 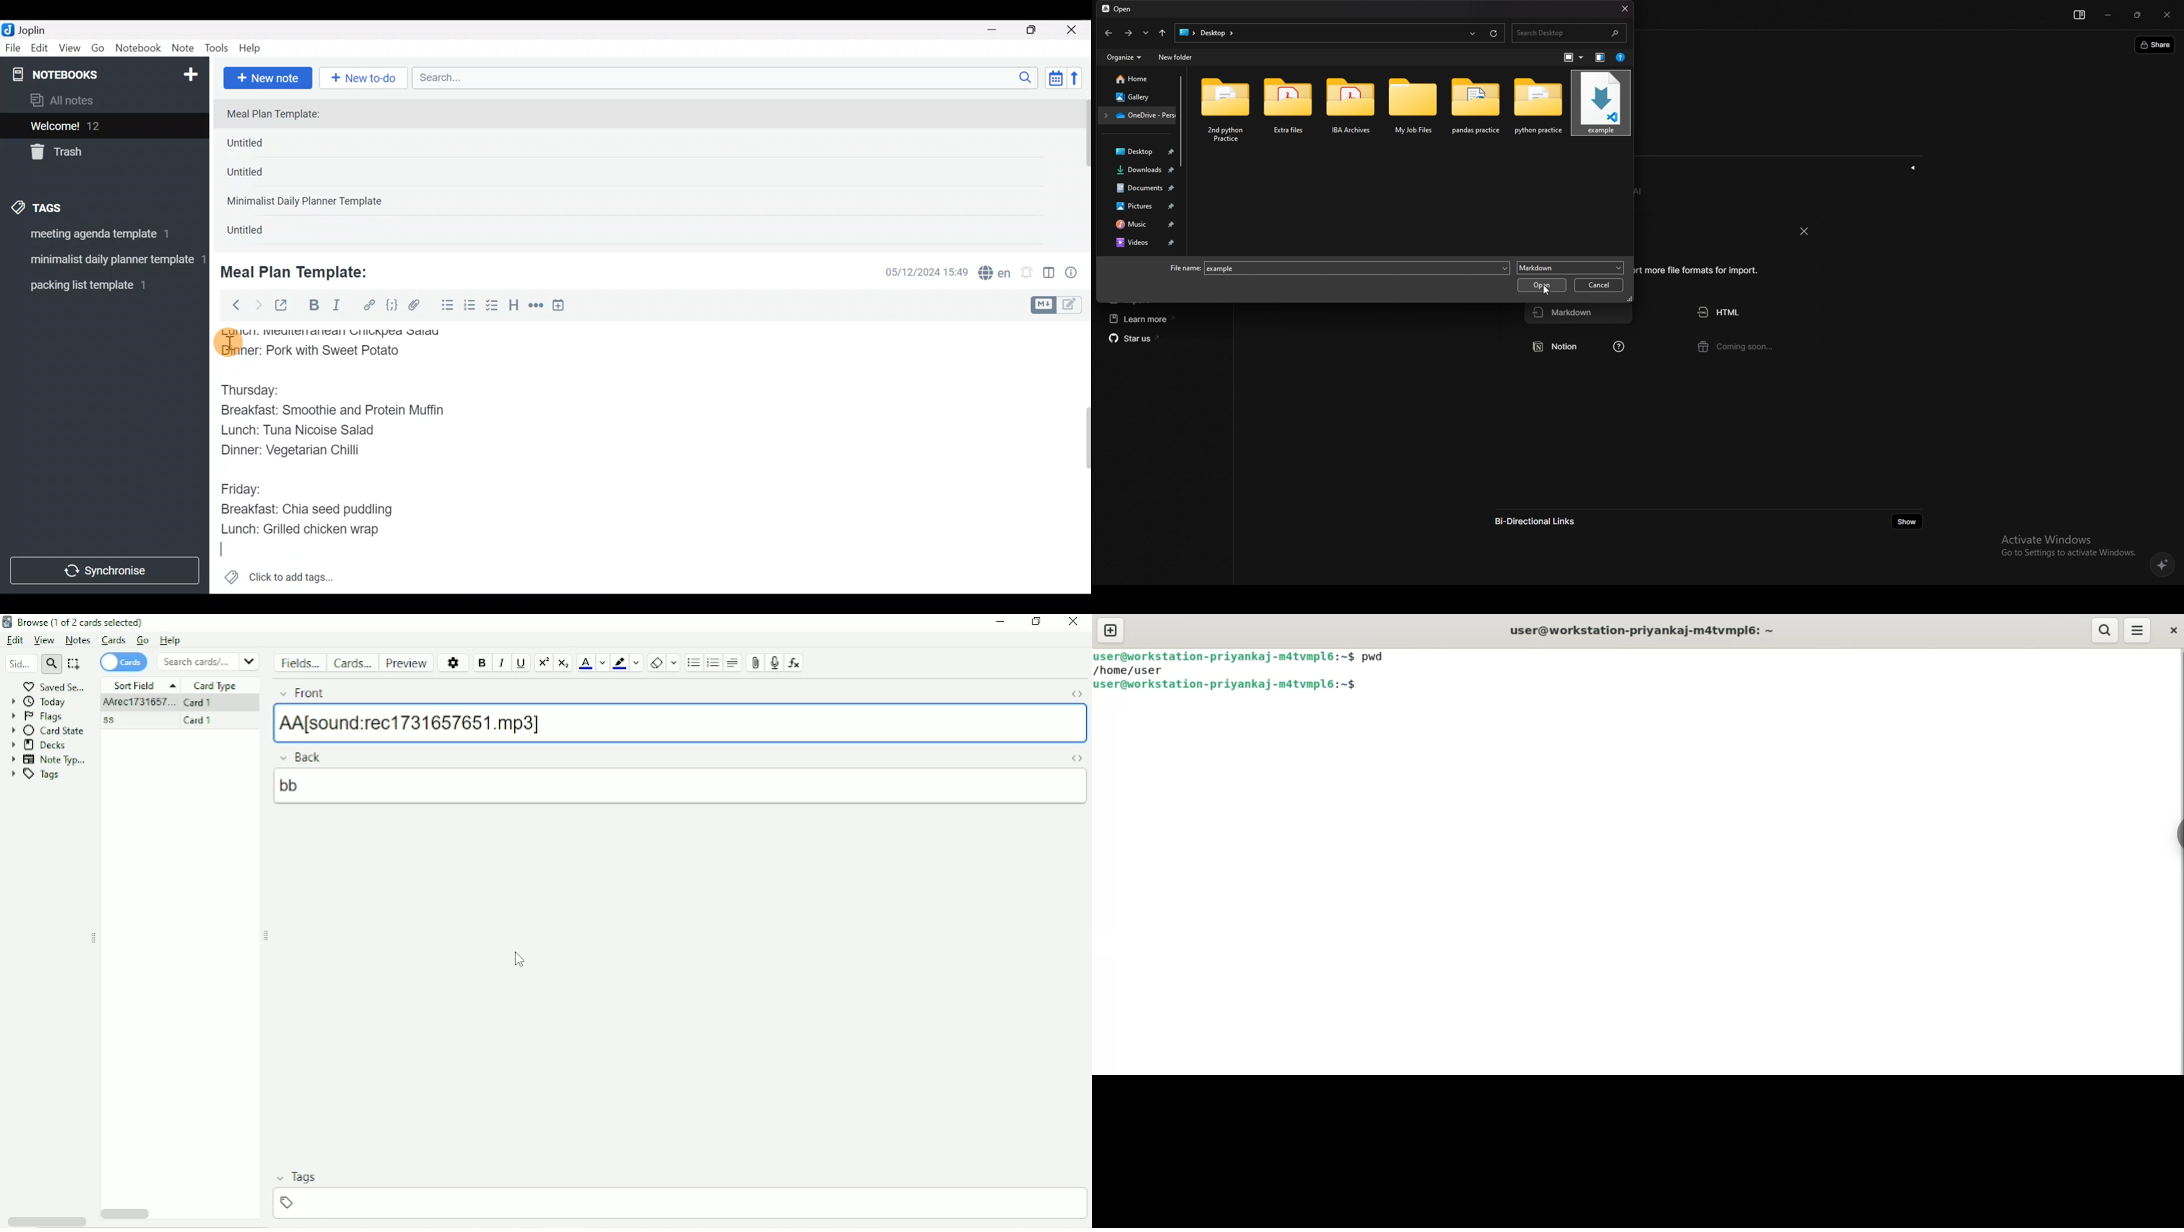 What do you see at coordinates (43, 717) in the screenshot?
I see `Flags` at bounding box center [43, 717].